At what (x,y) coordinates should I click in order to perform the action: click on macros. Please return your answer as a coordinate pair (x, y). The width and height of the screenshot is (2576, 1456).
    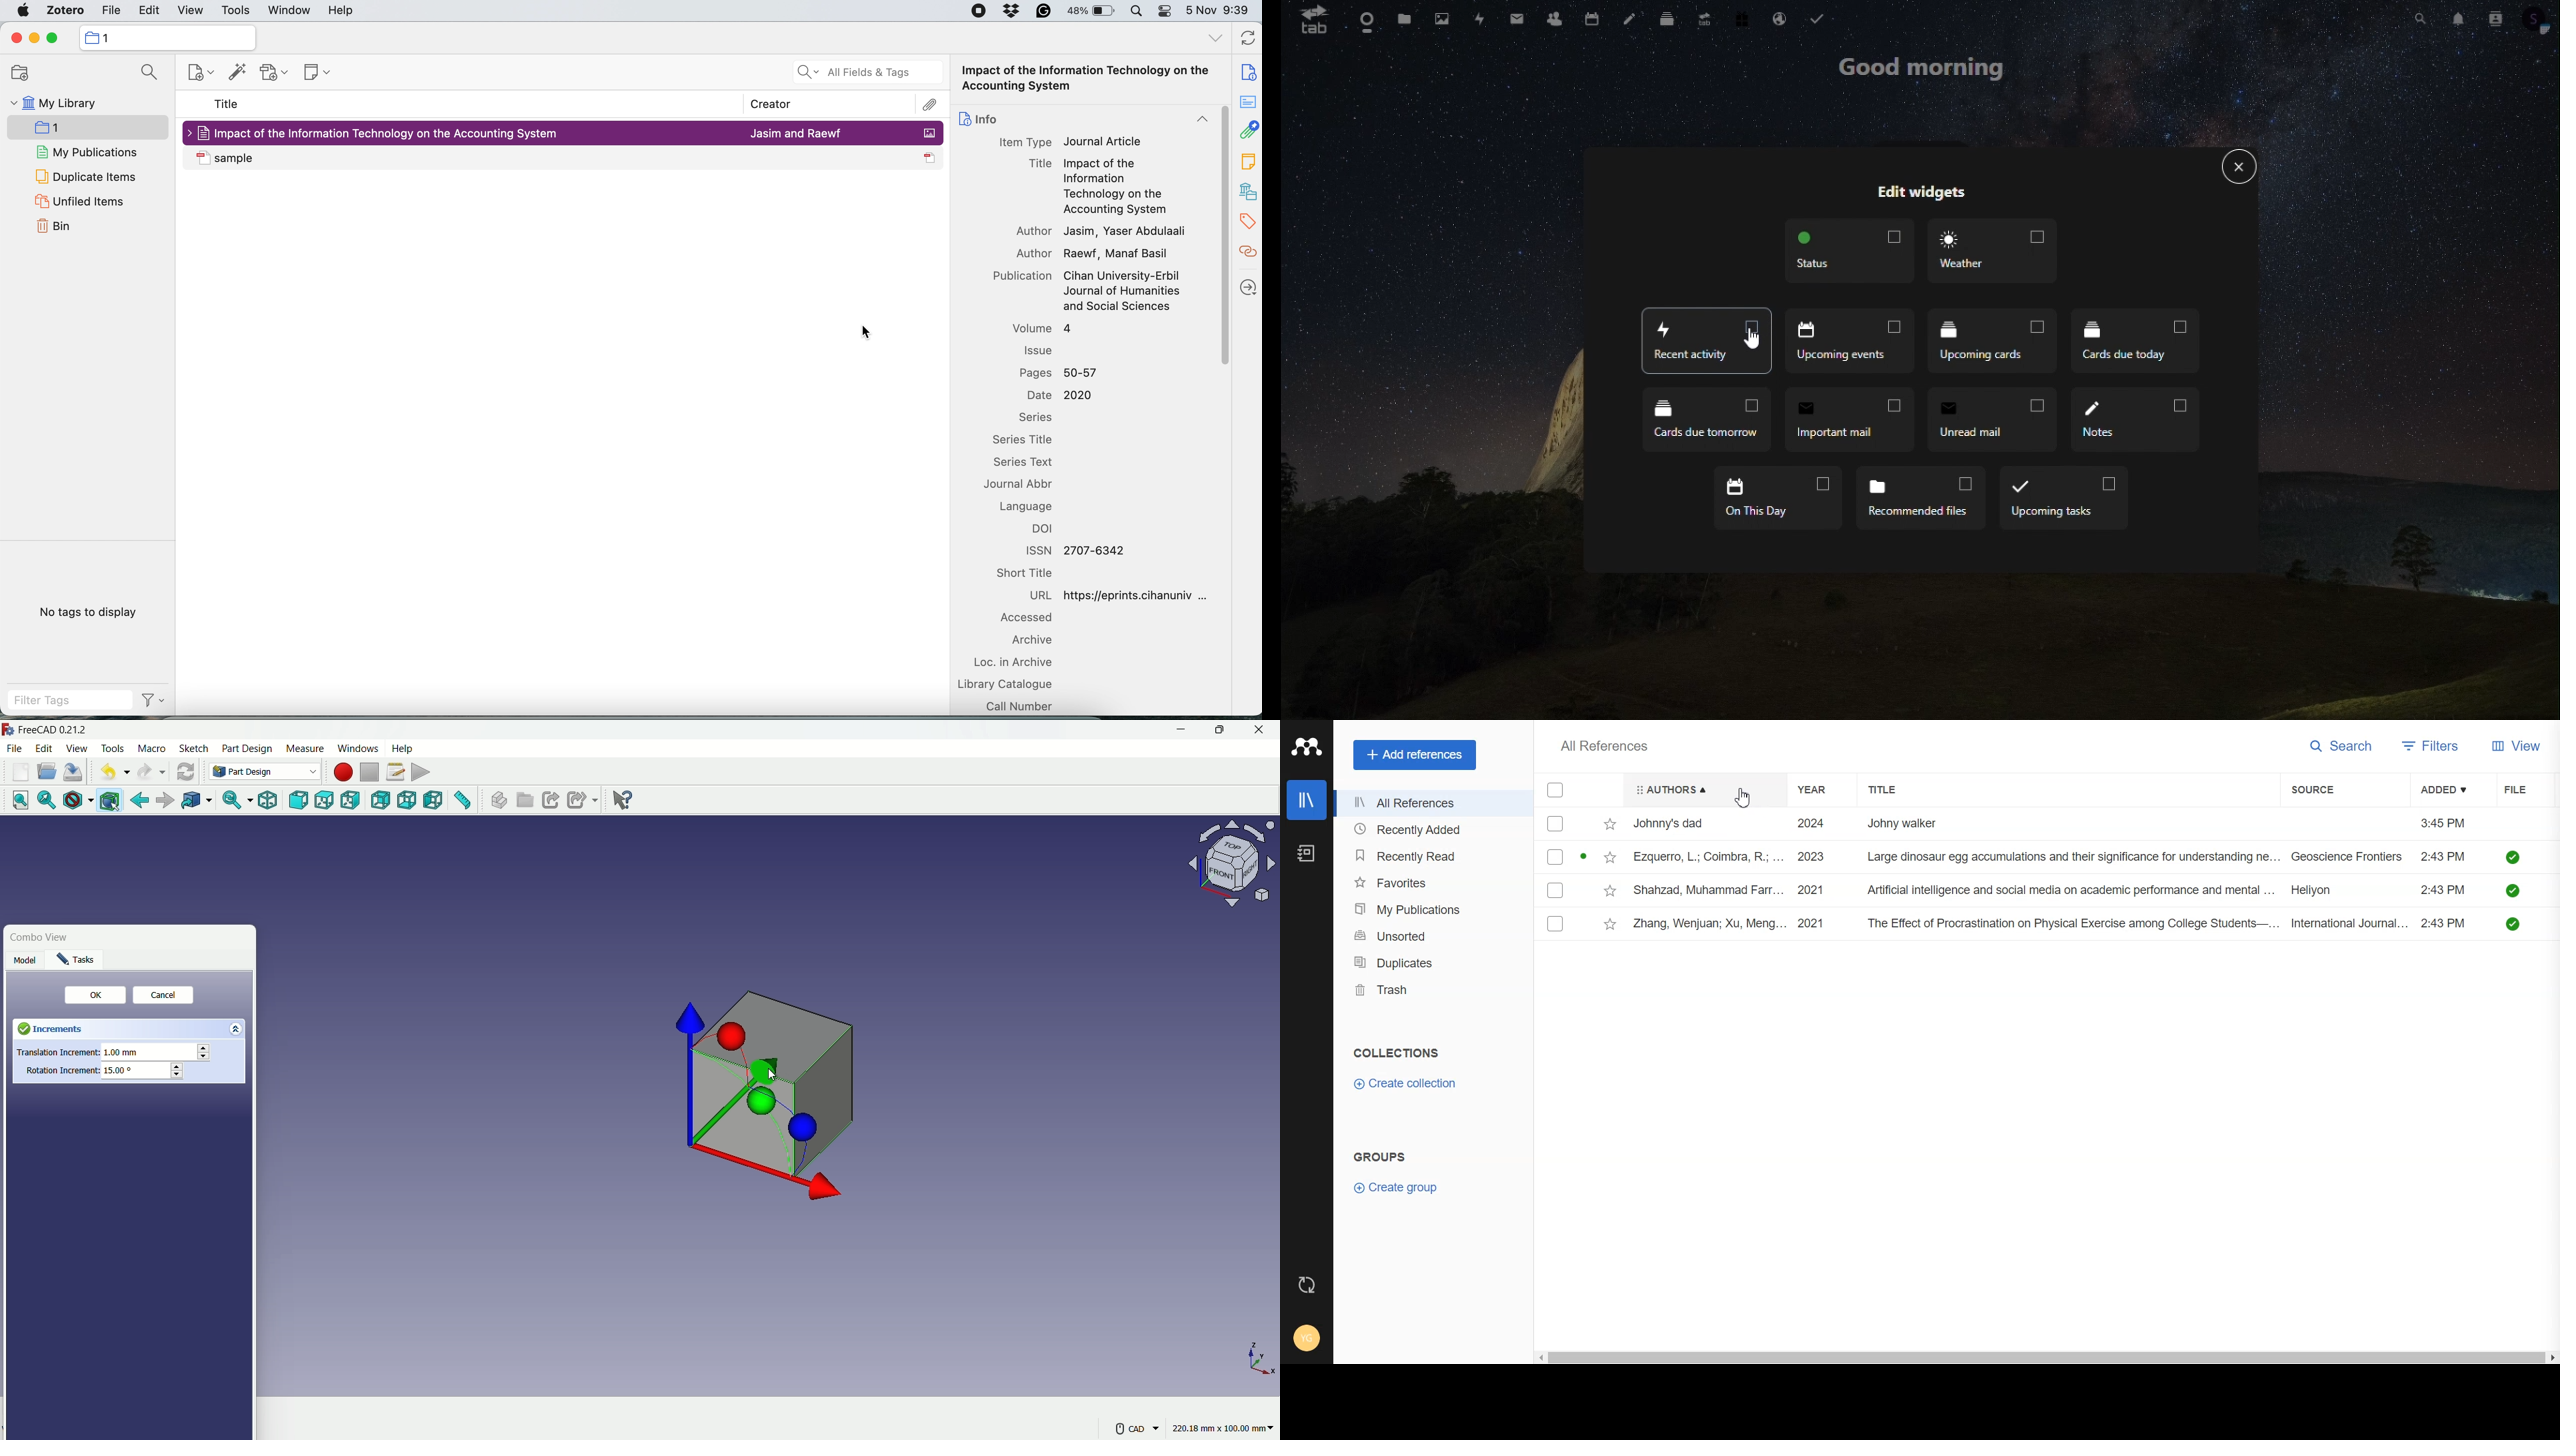
    Looking at the image, I should click on (395, 771).